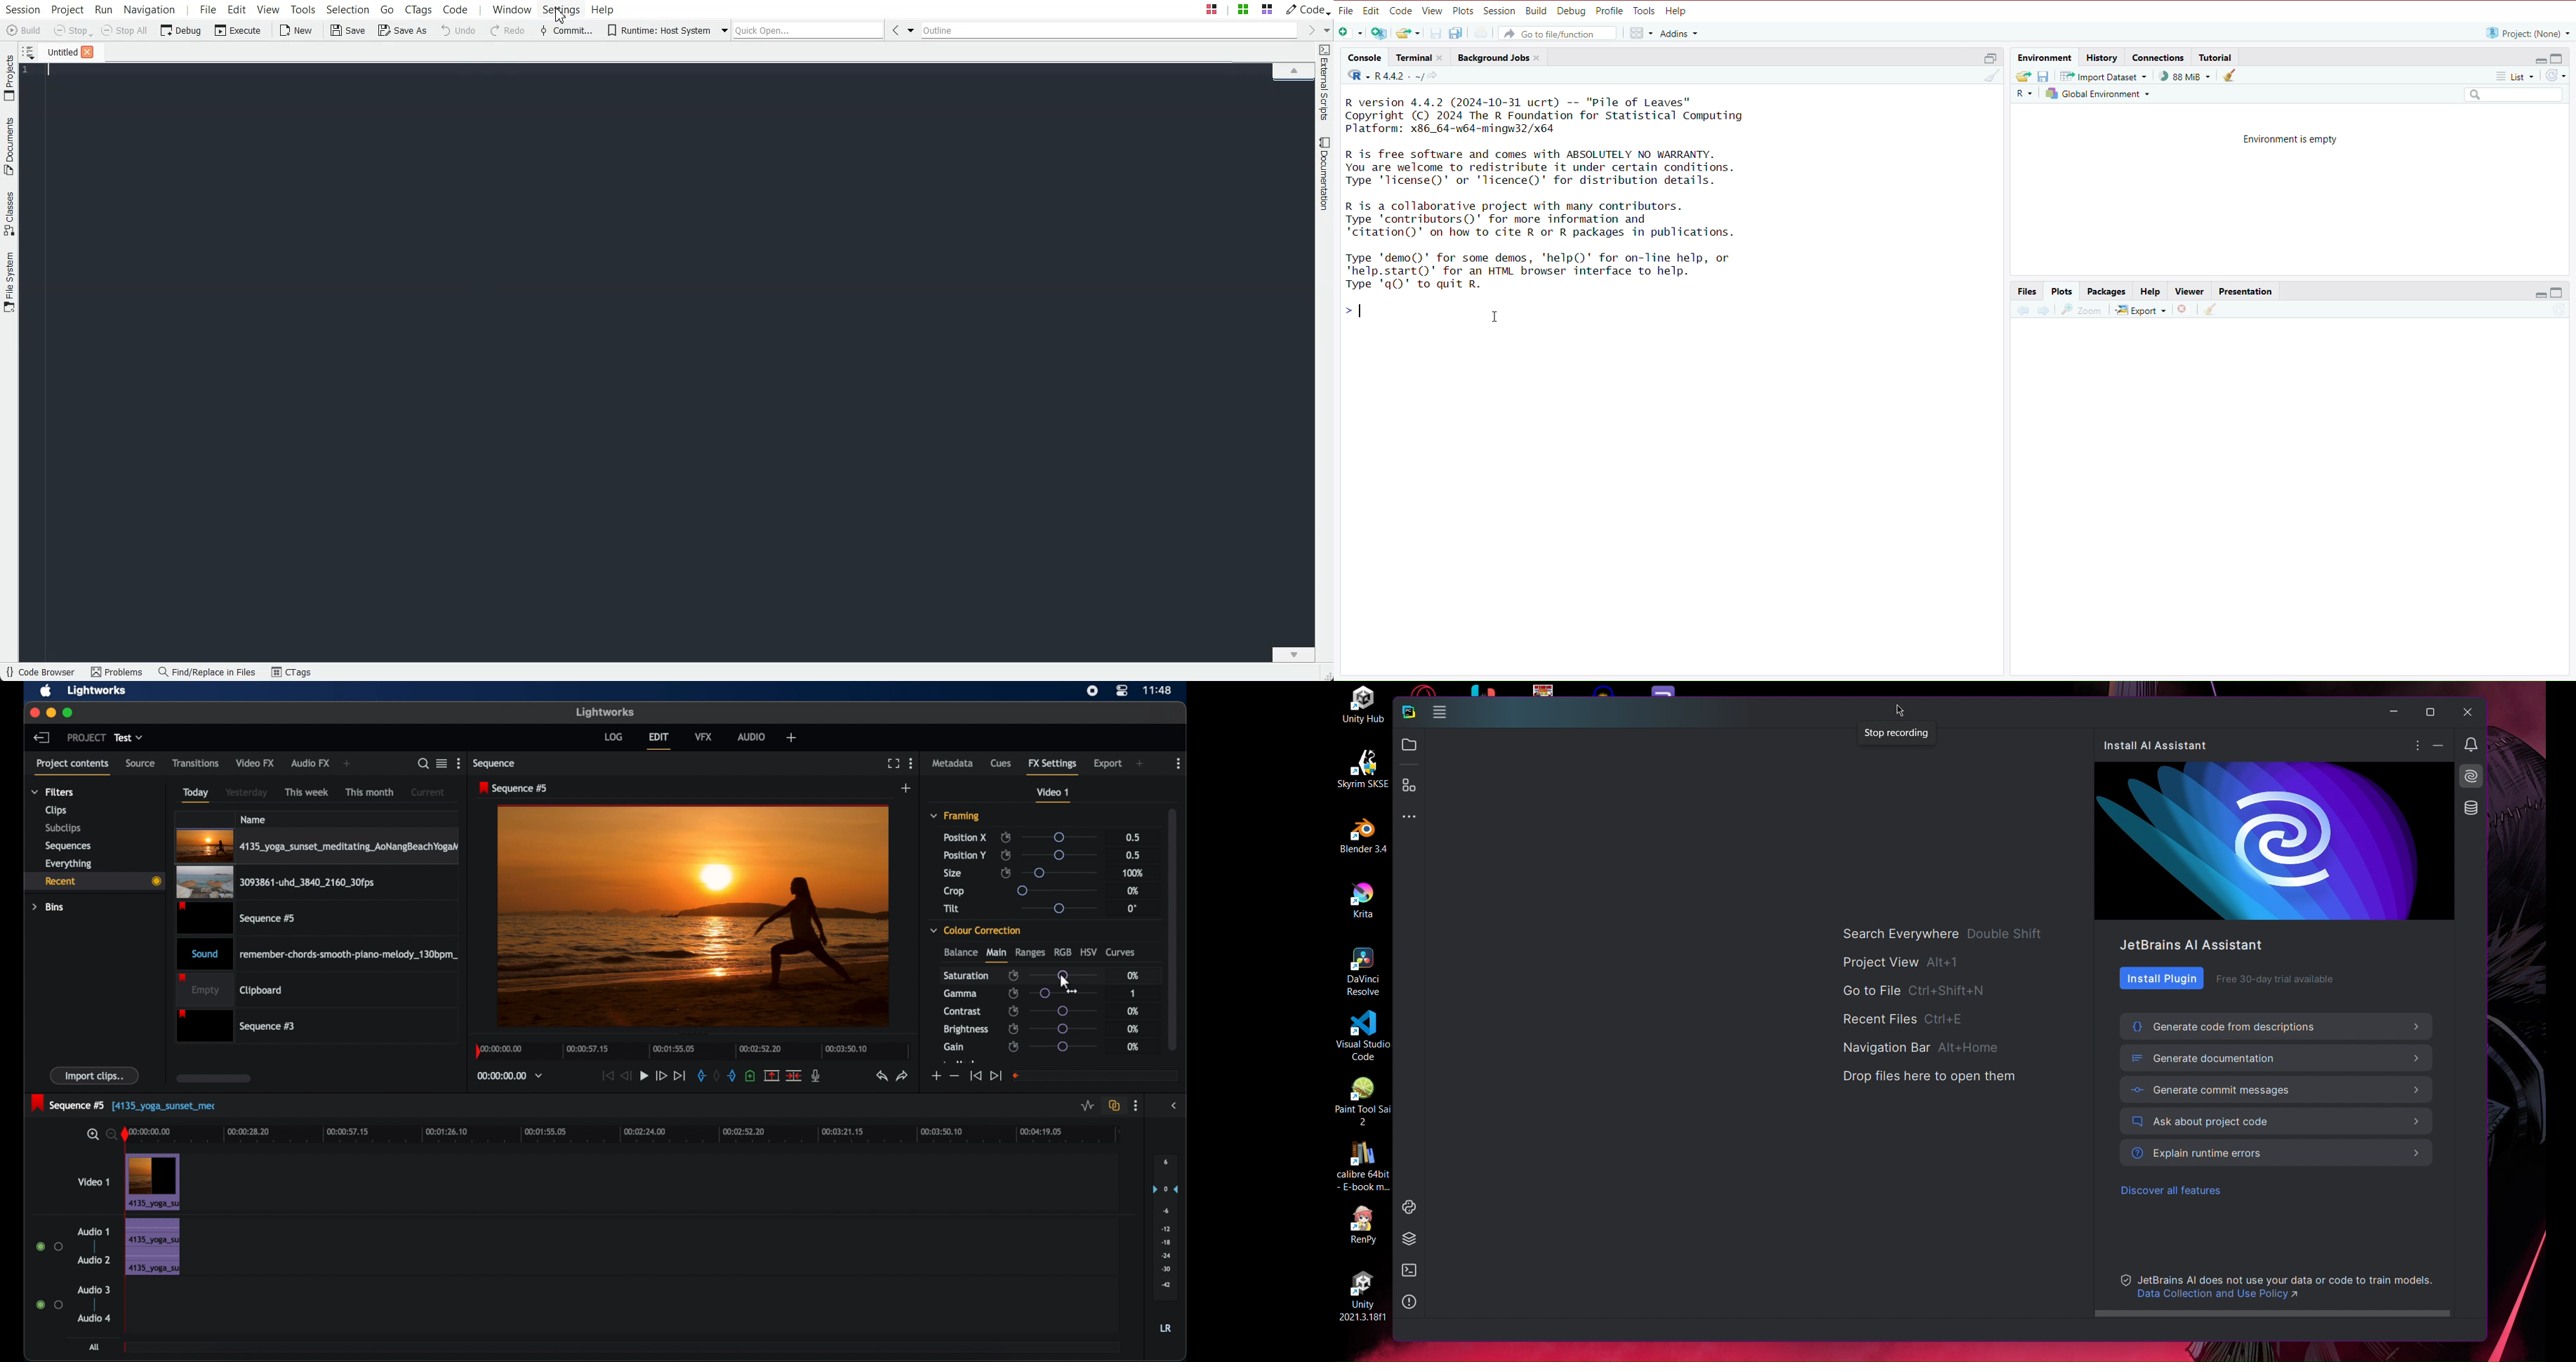 Image resolution: width=2576 pixels, height=1372 pixels. Describe the element at coordinates (275, 883) in the screenshot. I see `video clip` at that location.